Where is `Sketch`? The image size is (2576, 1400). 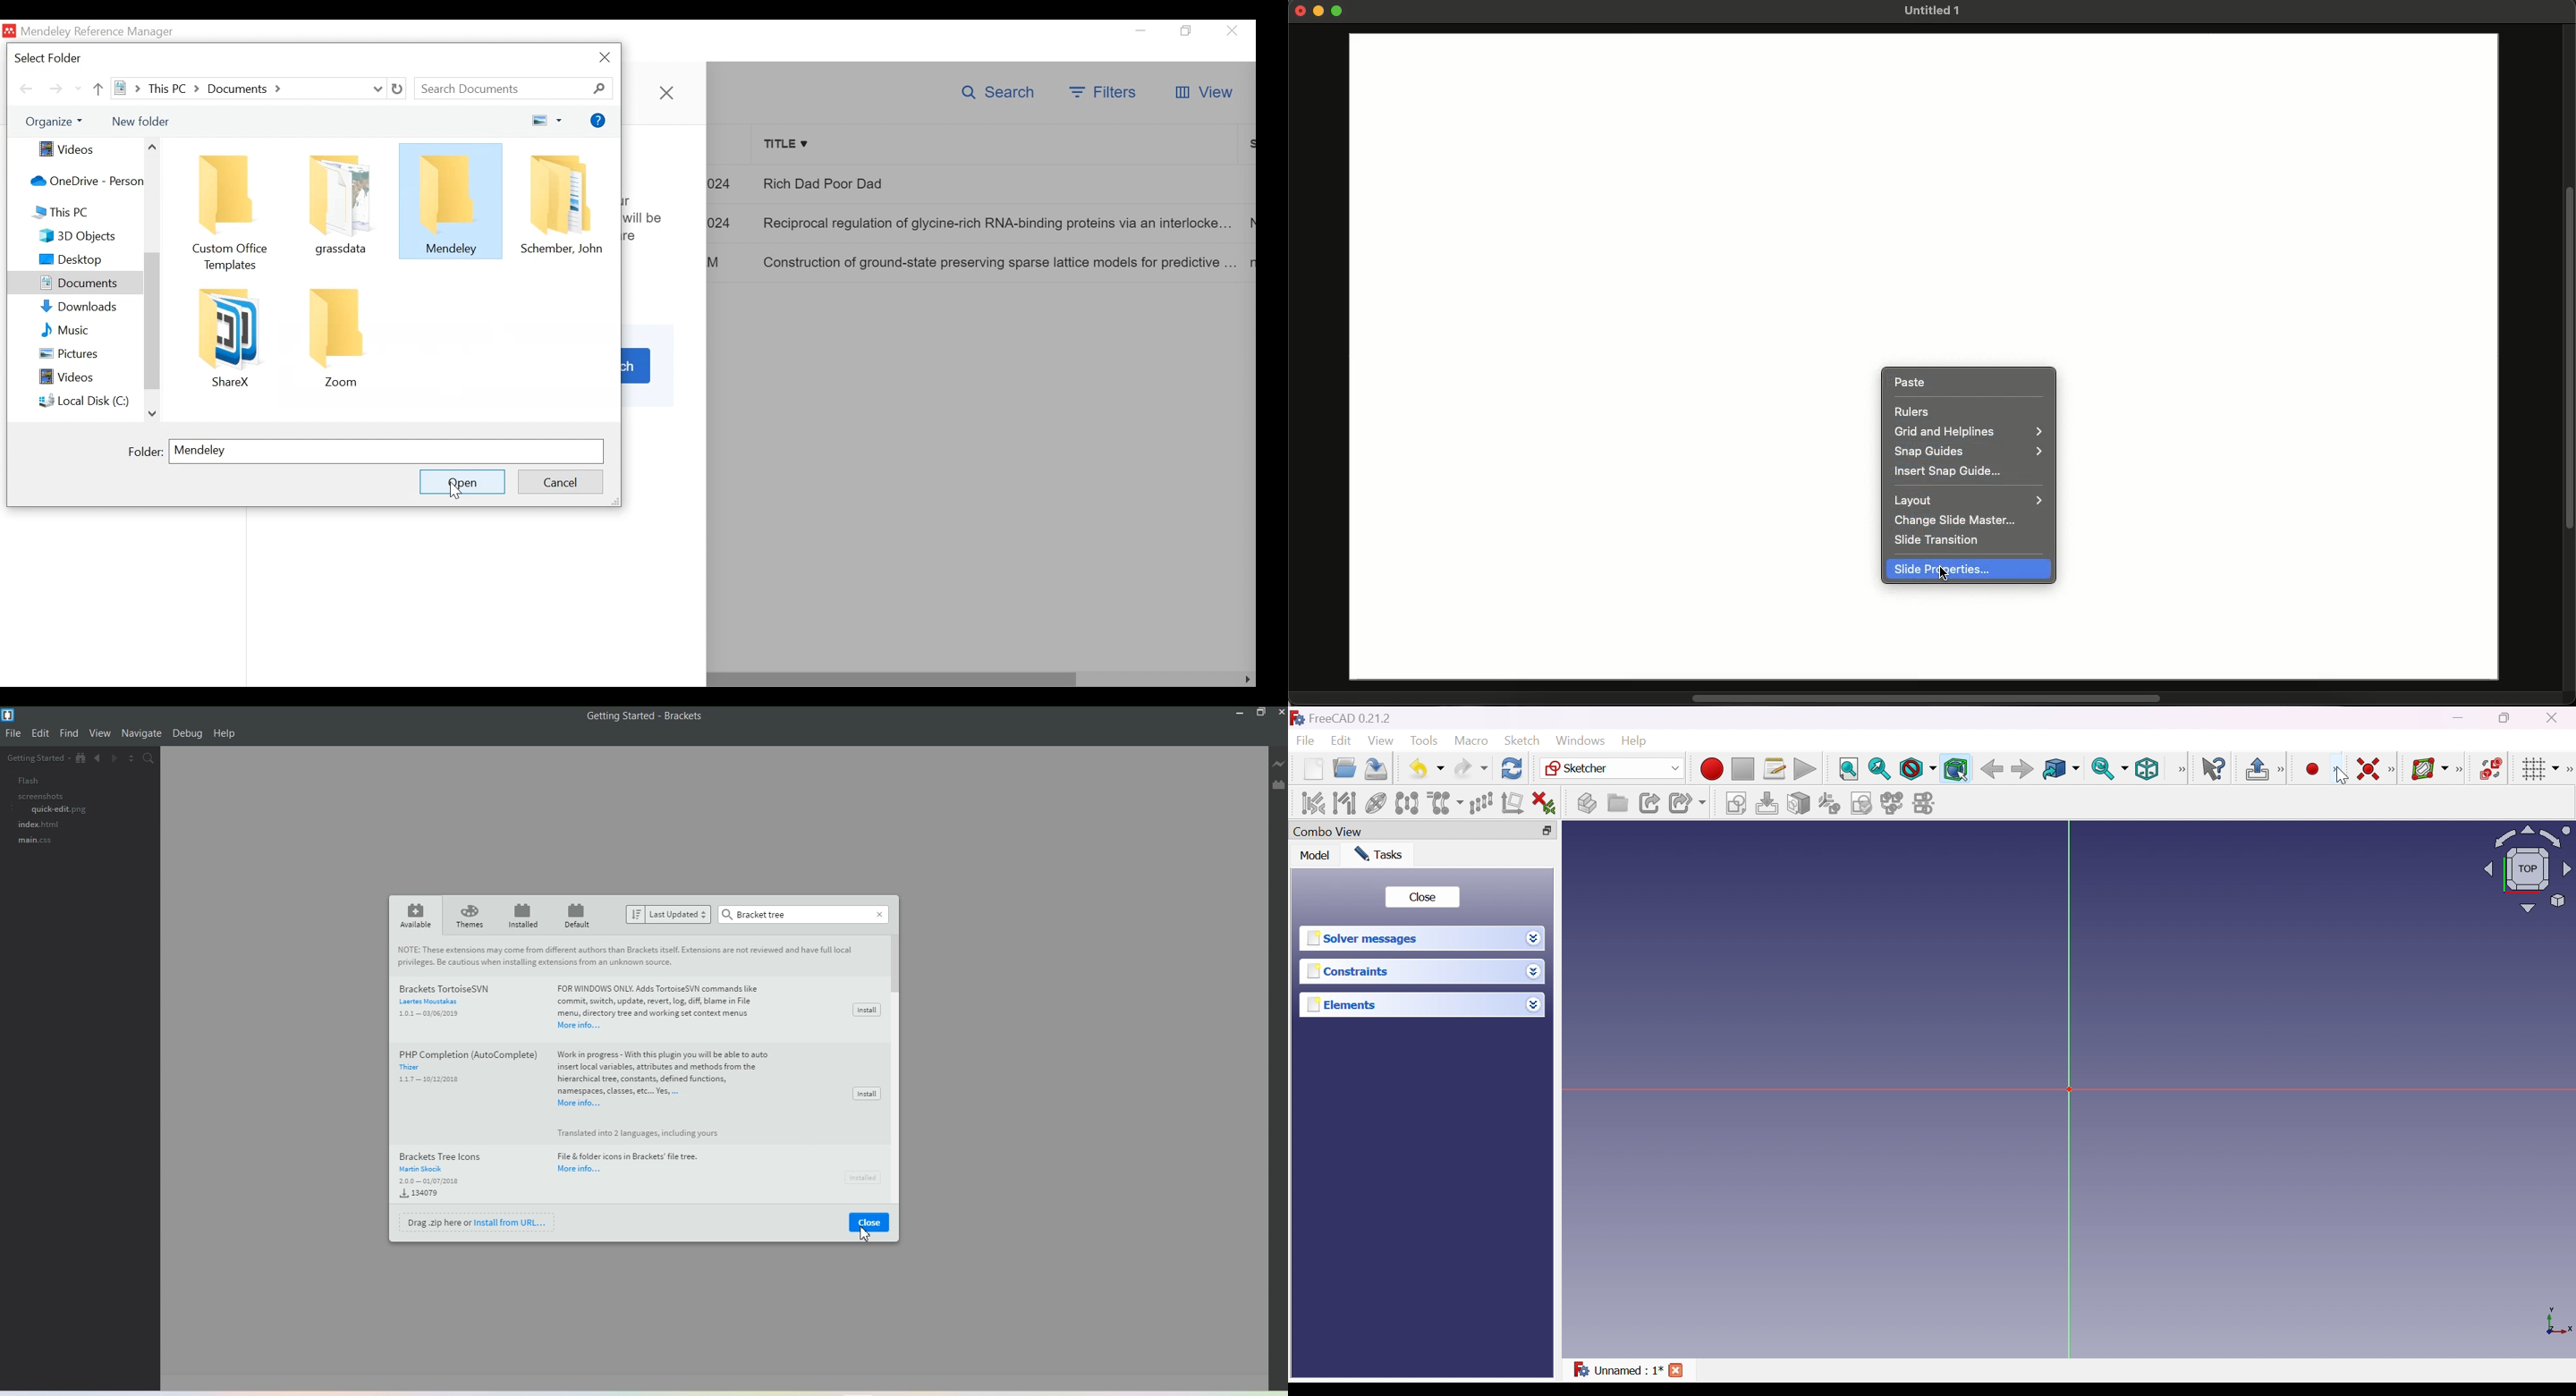
Sketch is located at coordinates (1523, 741).